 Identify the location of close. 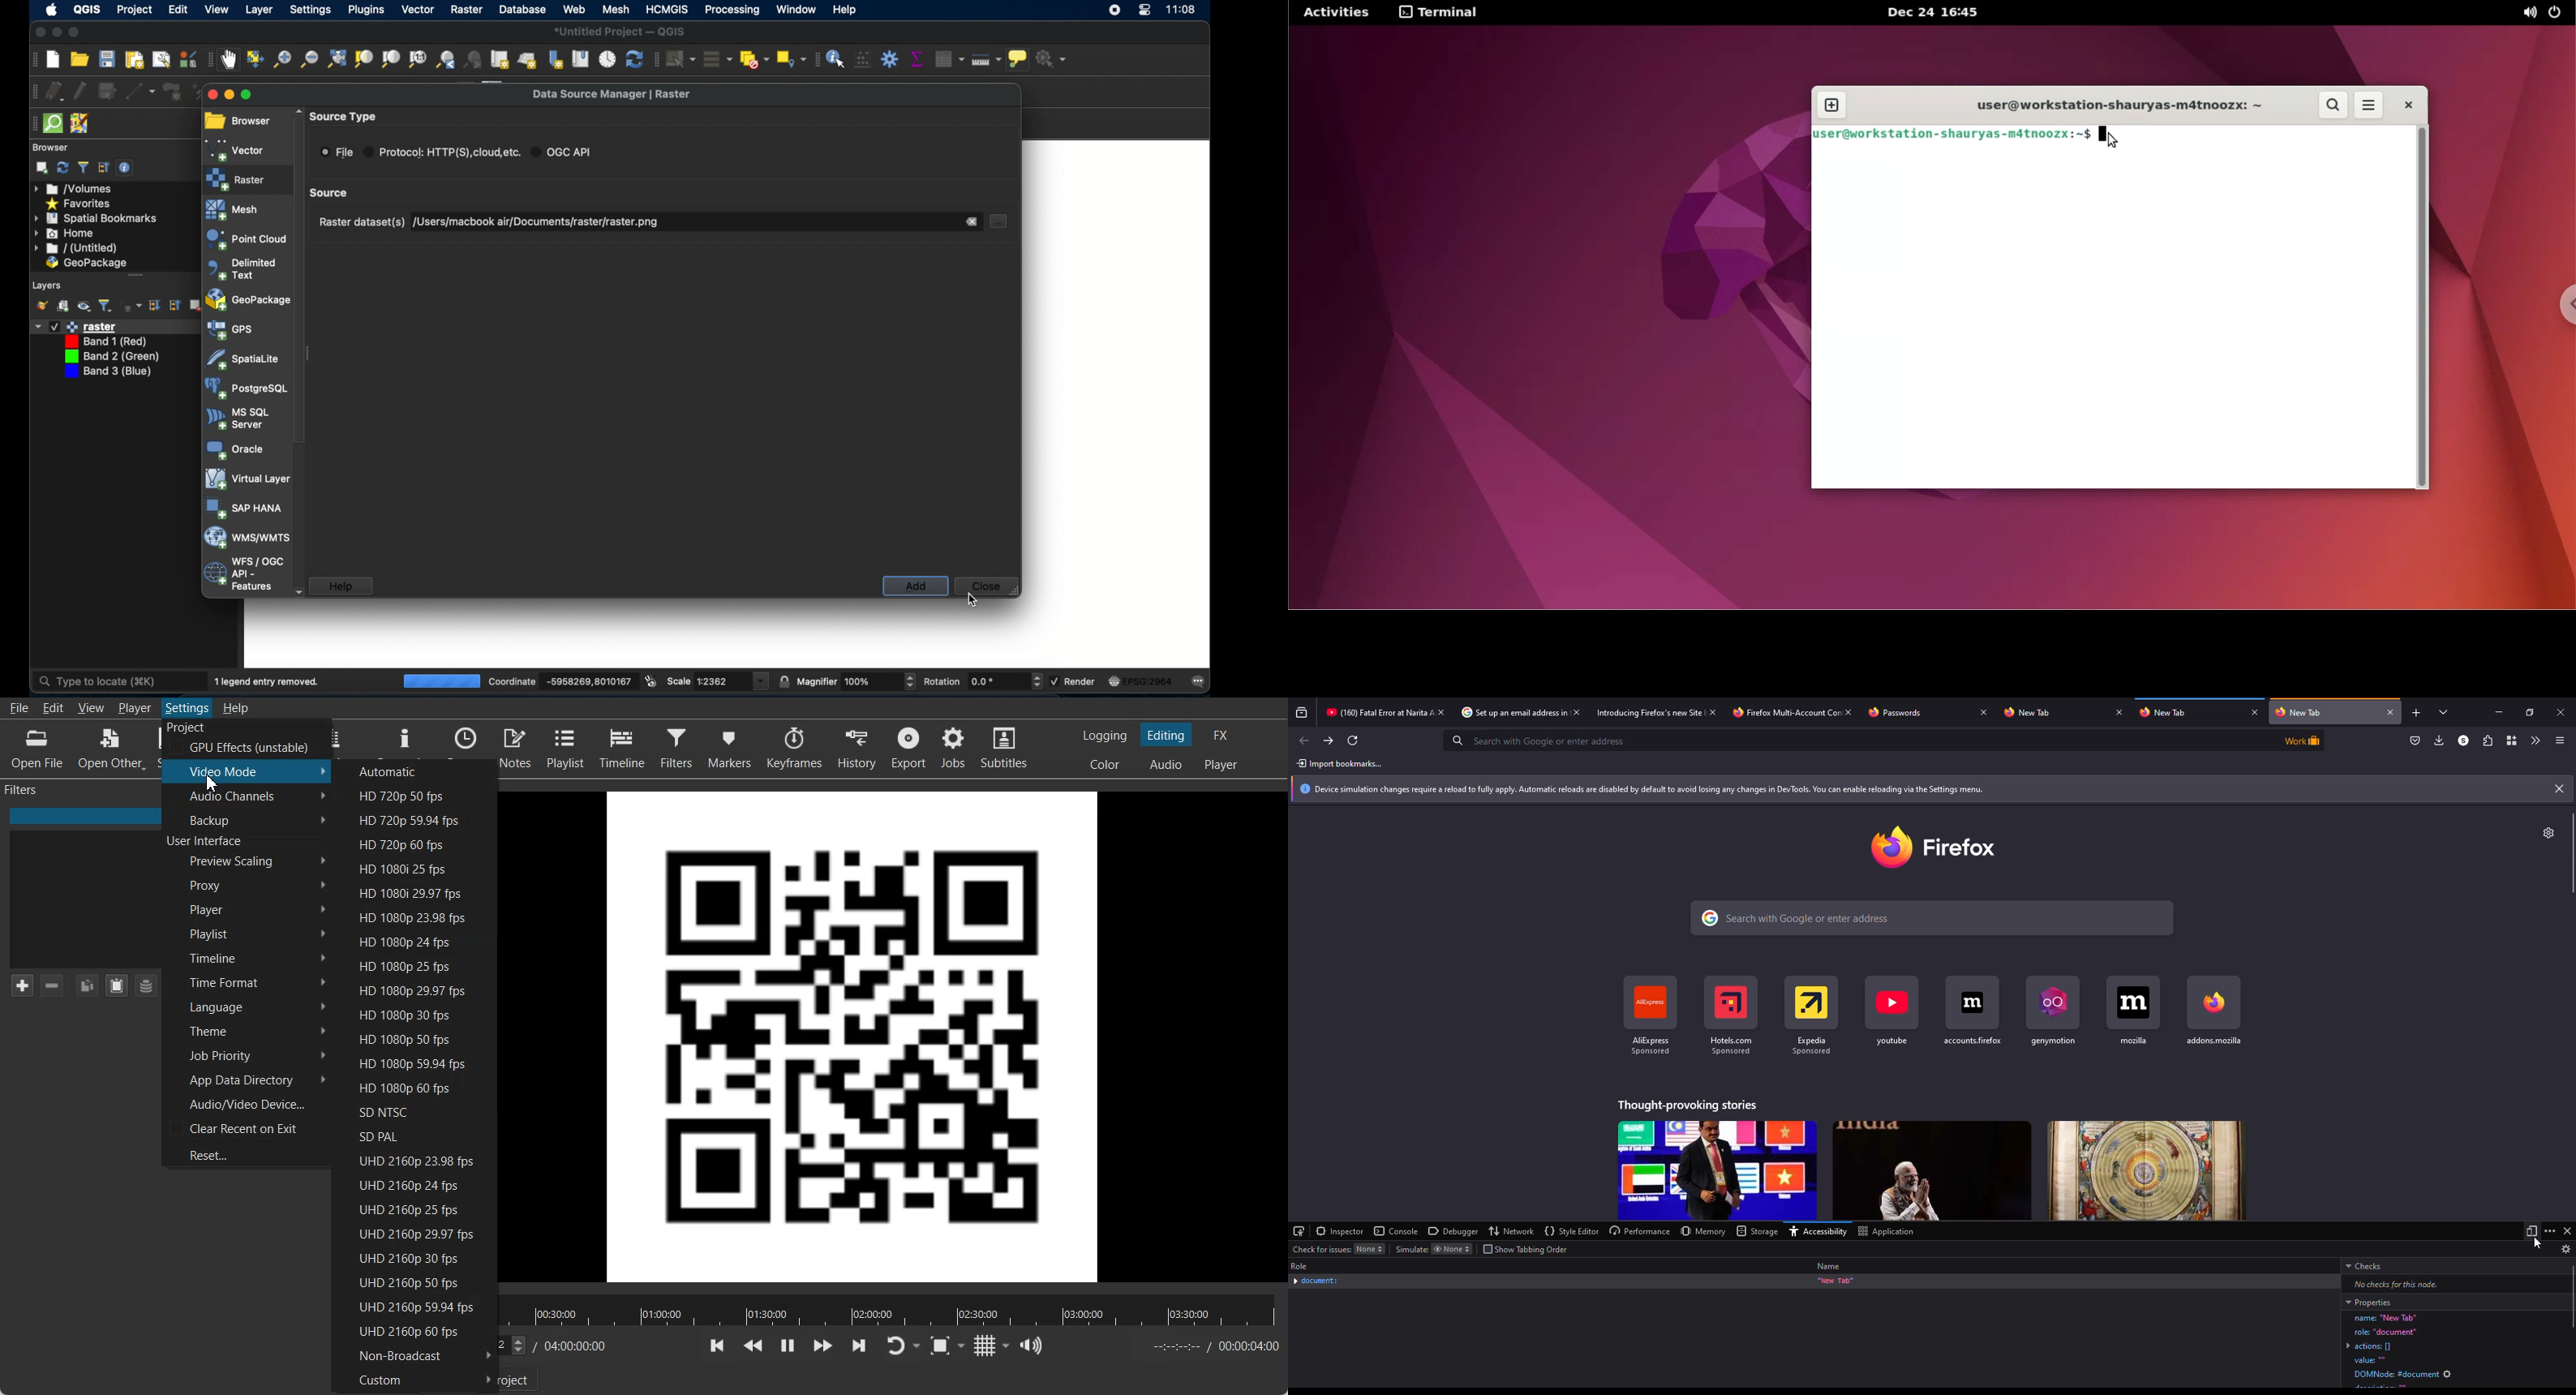
(1984, 712).